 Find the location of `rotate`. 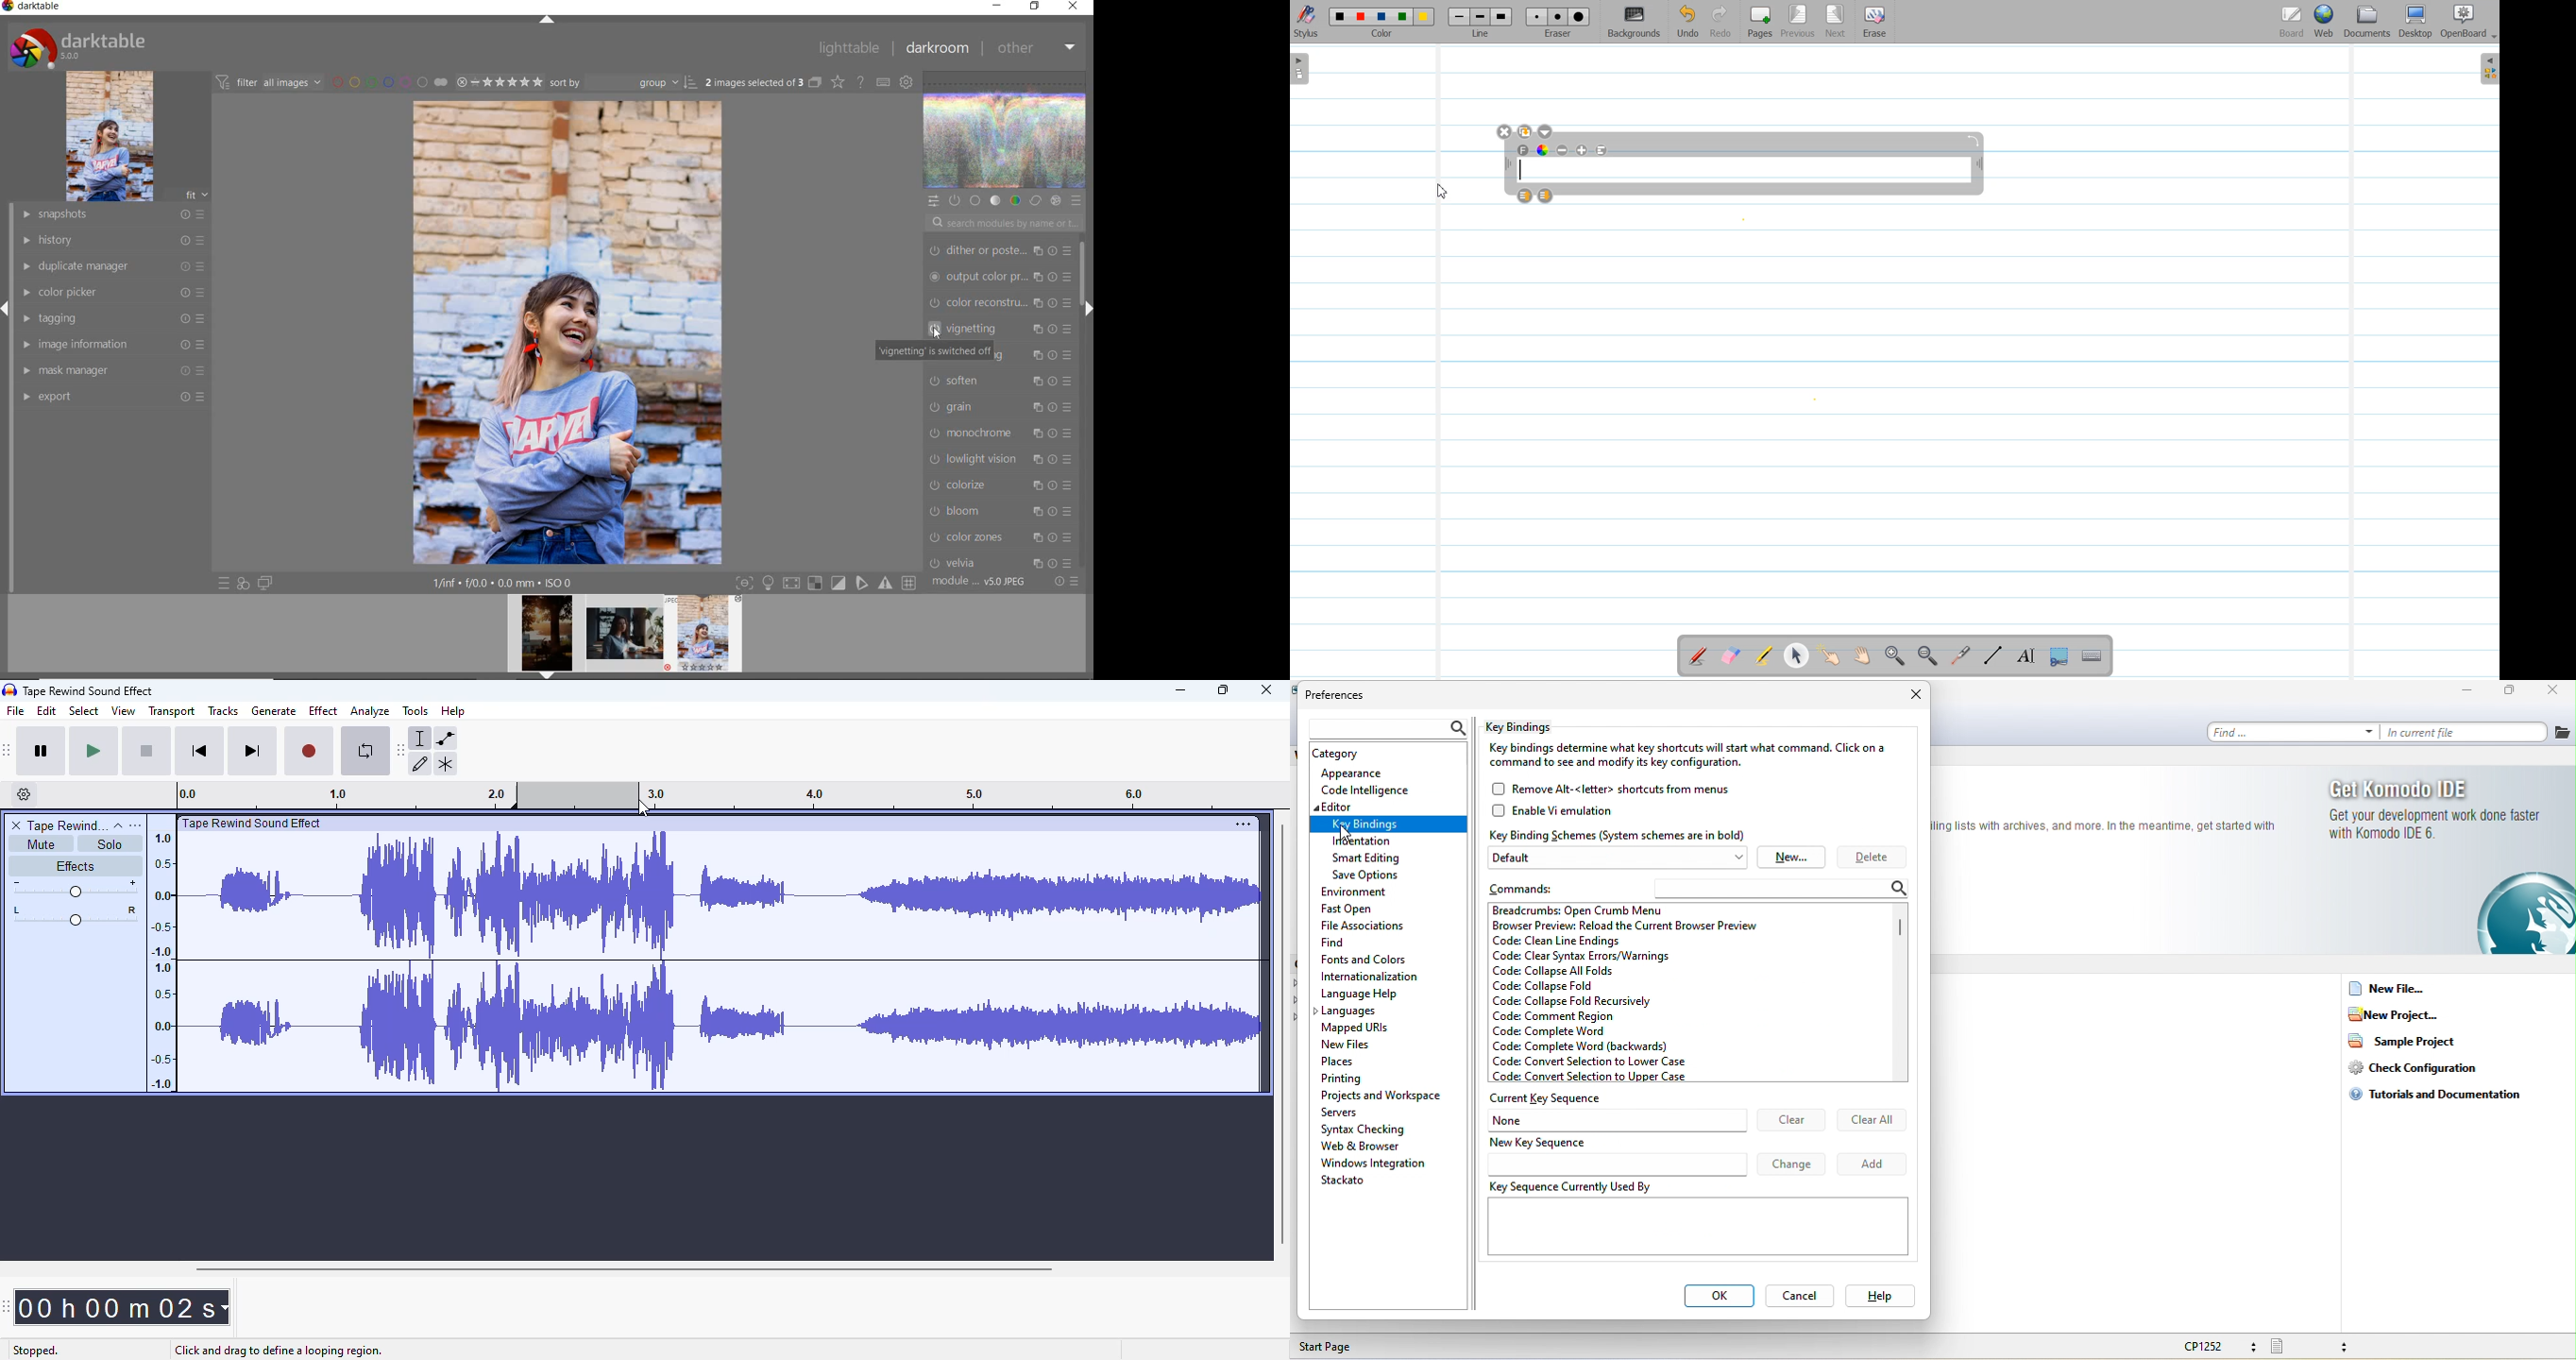

rotate is located at coordinates (1003, 485).